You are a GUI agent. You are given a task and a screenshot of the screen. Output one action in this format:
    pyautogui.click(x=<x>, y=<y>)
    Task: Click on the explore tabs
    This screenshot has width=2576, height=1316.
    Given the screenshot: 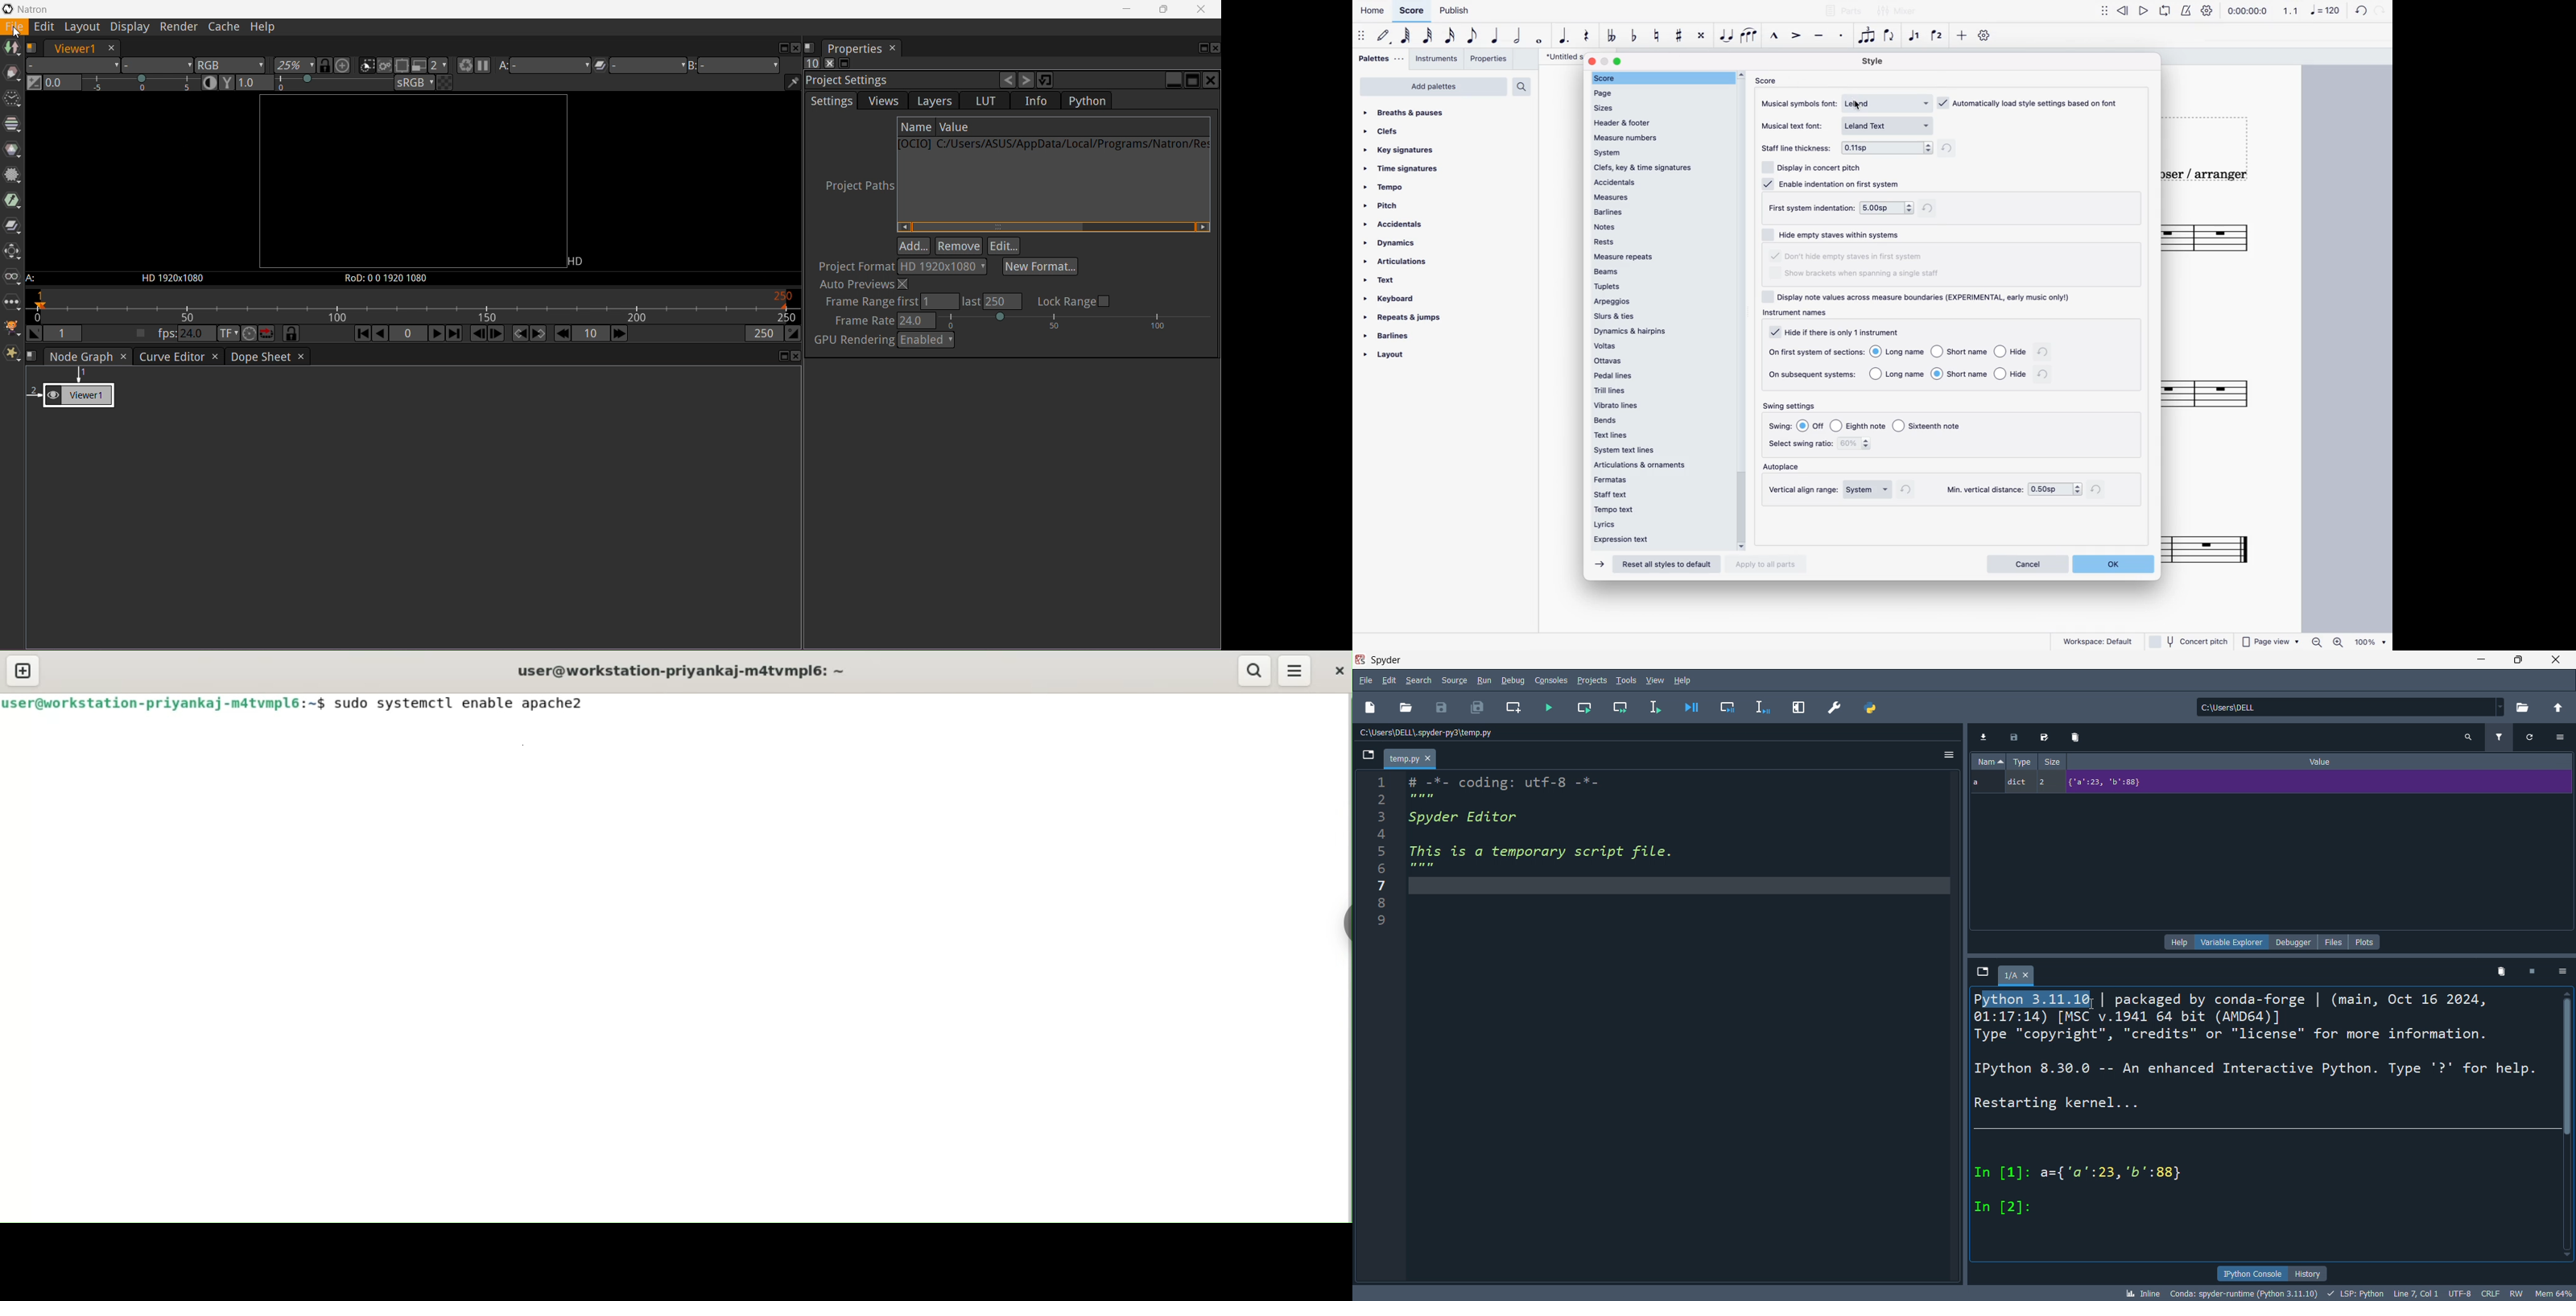 What is the action you would take?
    pyautogui.click(x=1983, y=973)
    